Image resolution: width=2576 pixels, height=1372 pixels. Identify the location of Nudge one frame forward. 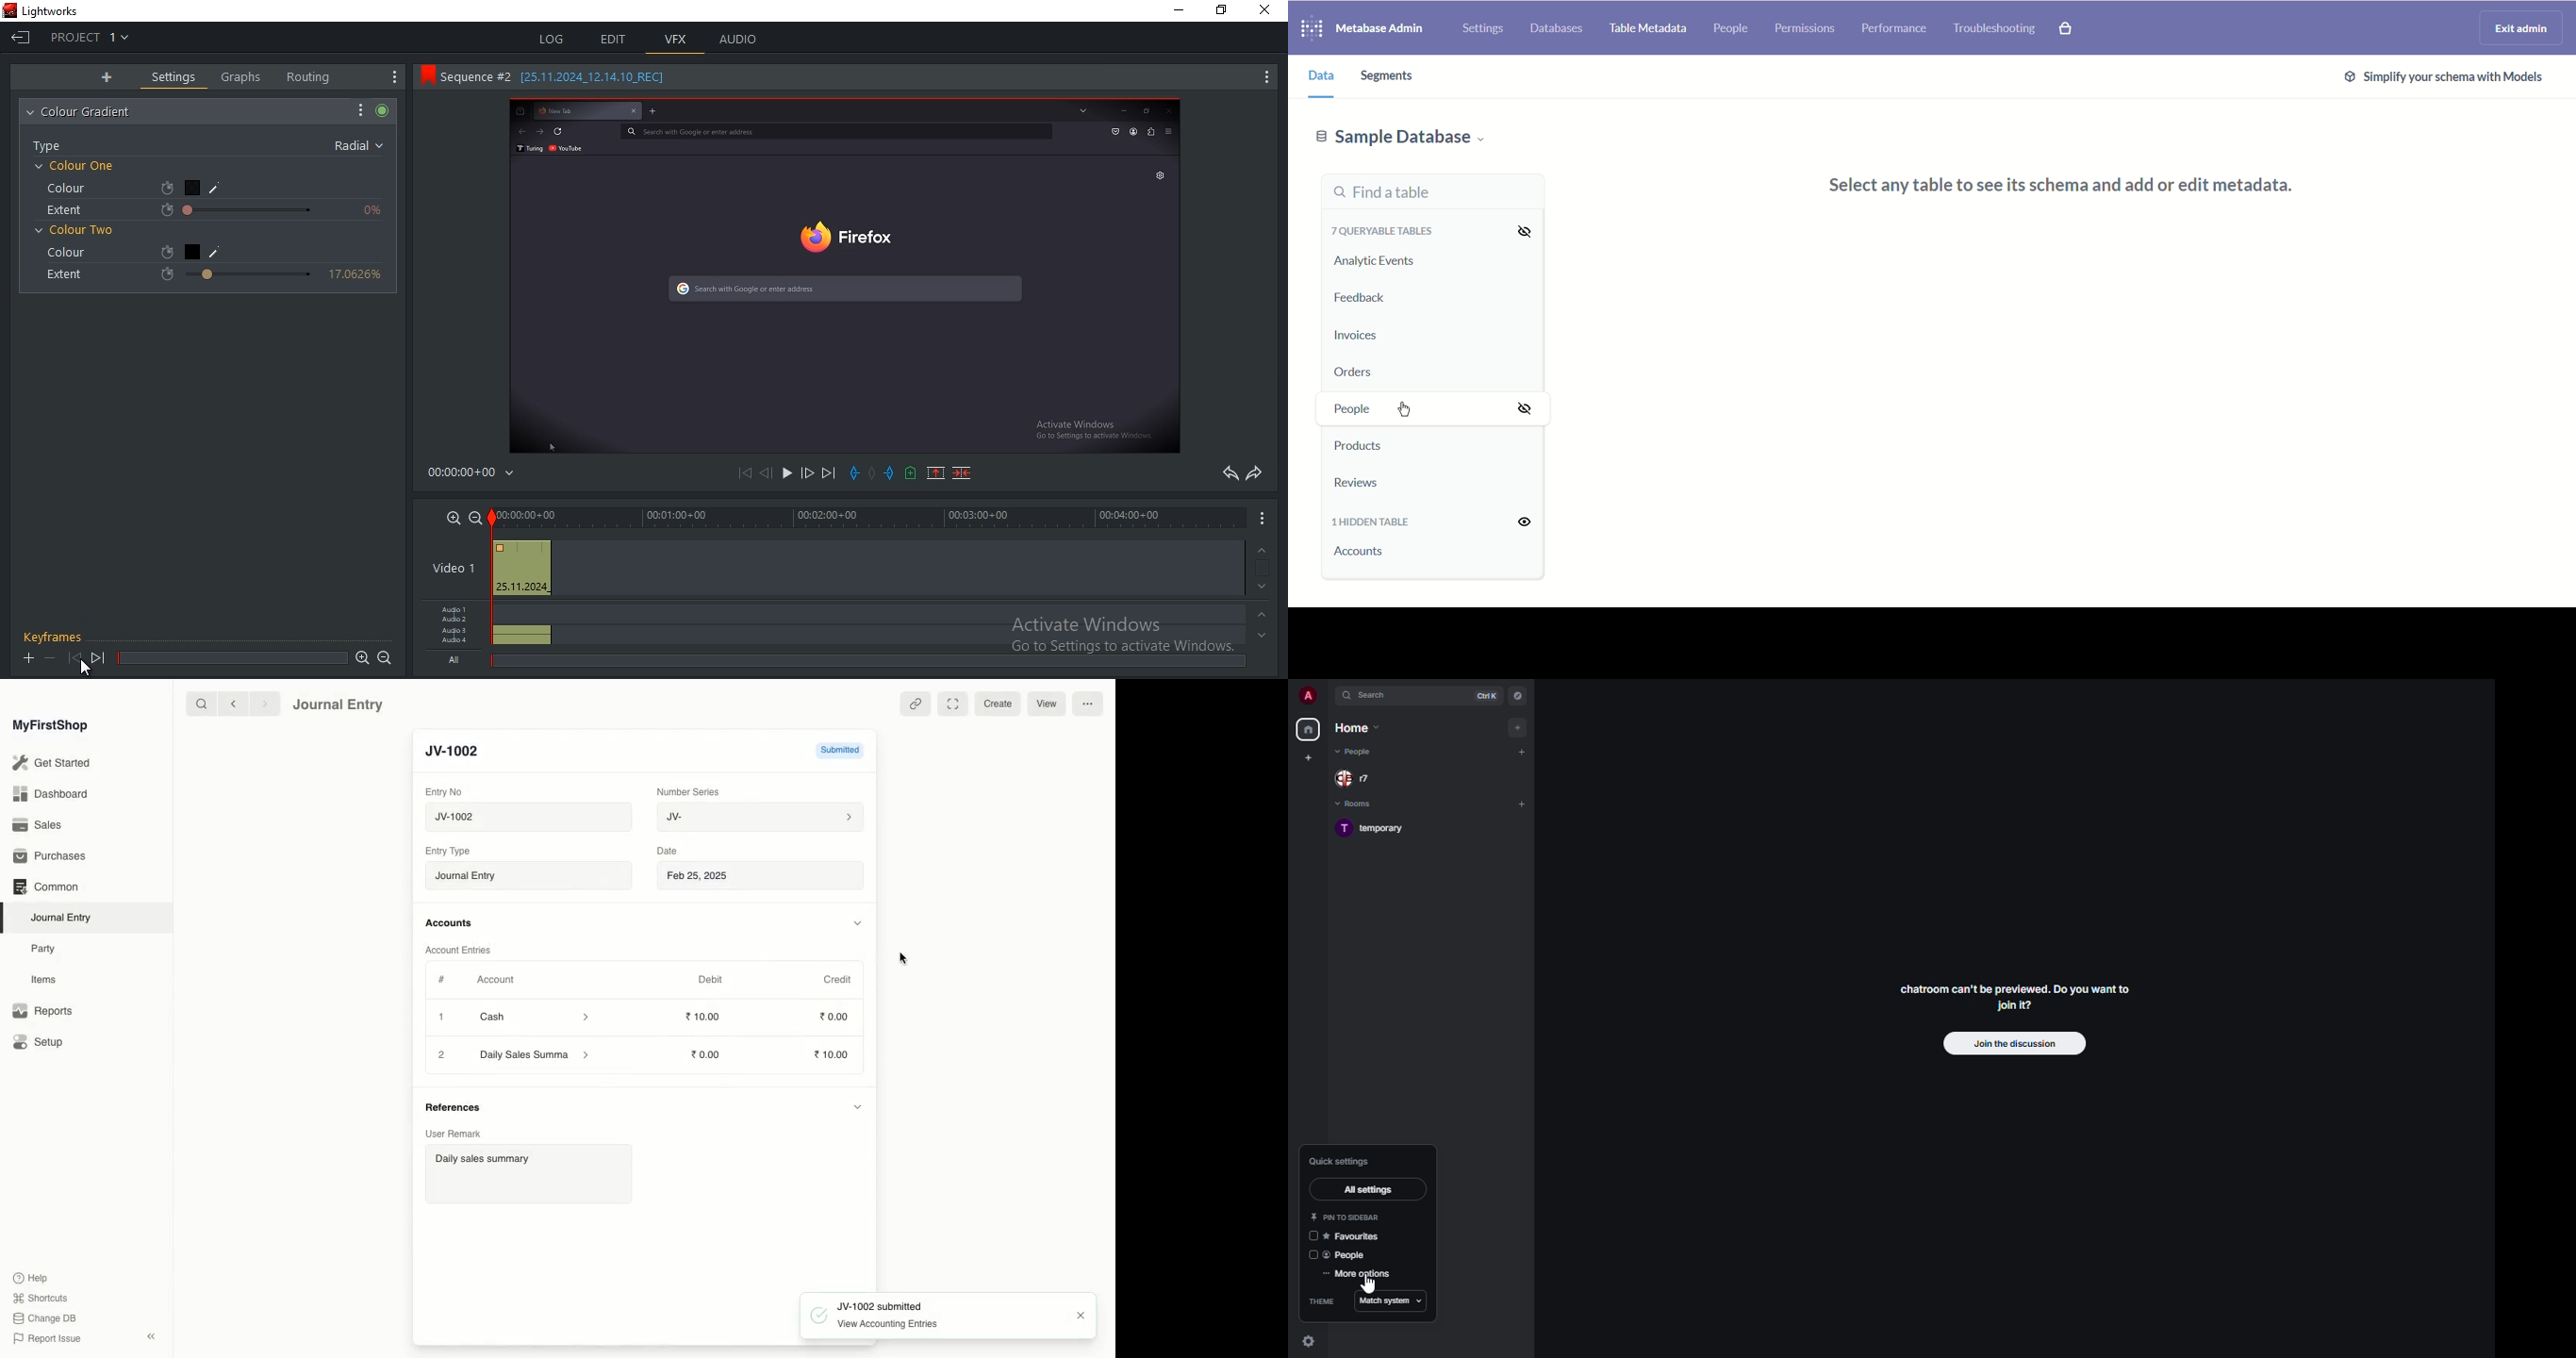
(811, 472).